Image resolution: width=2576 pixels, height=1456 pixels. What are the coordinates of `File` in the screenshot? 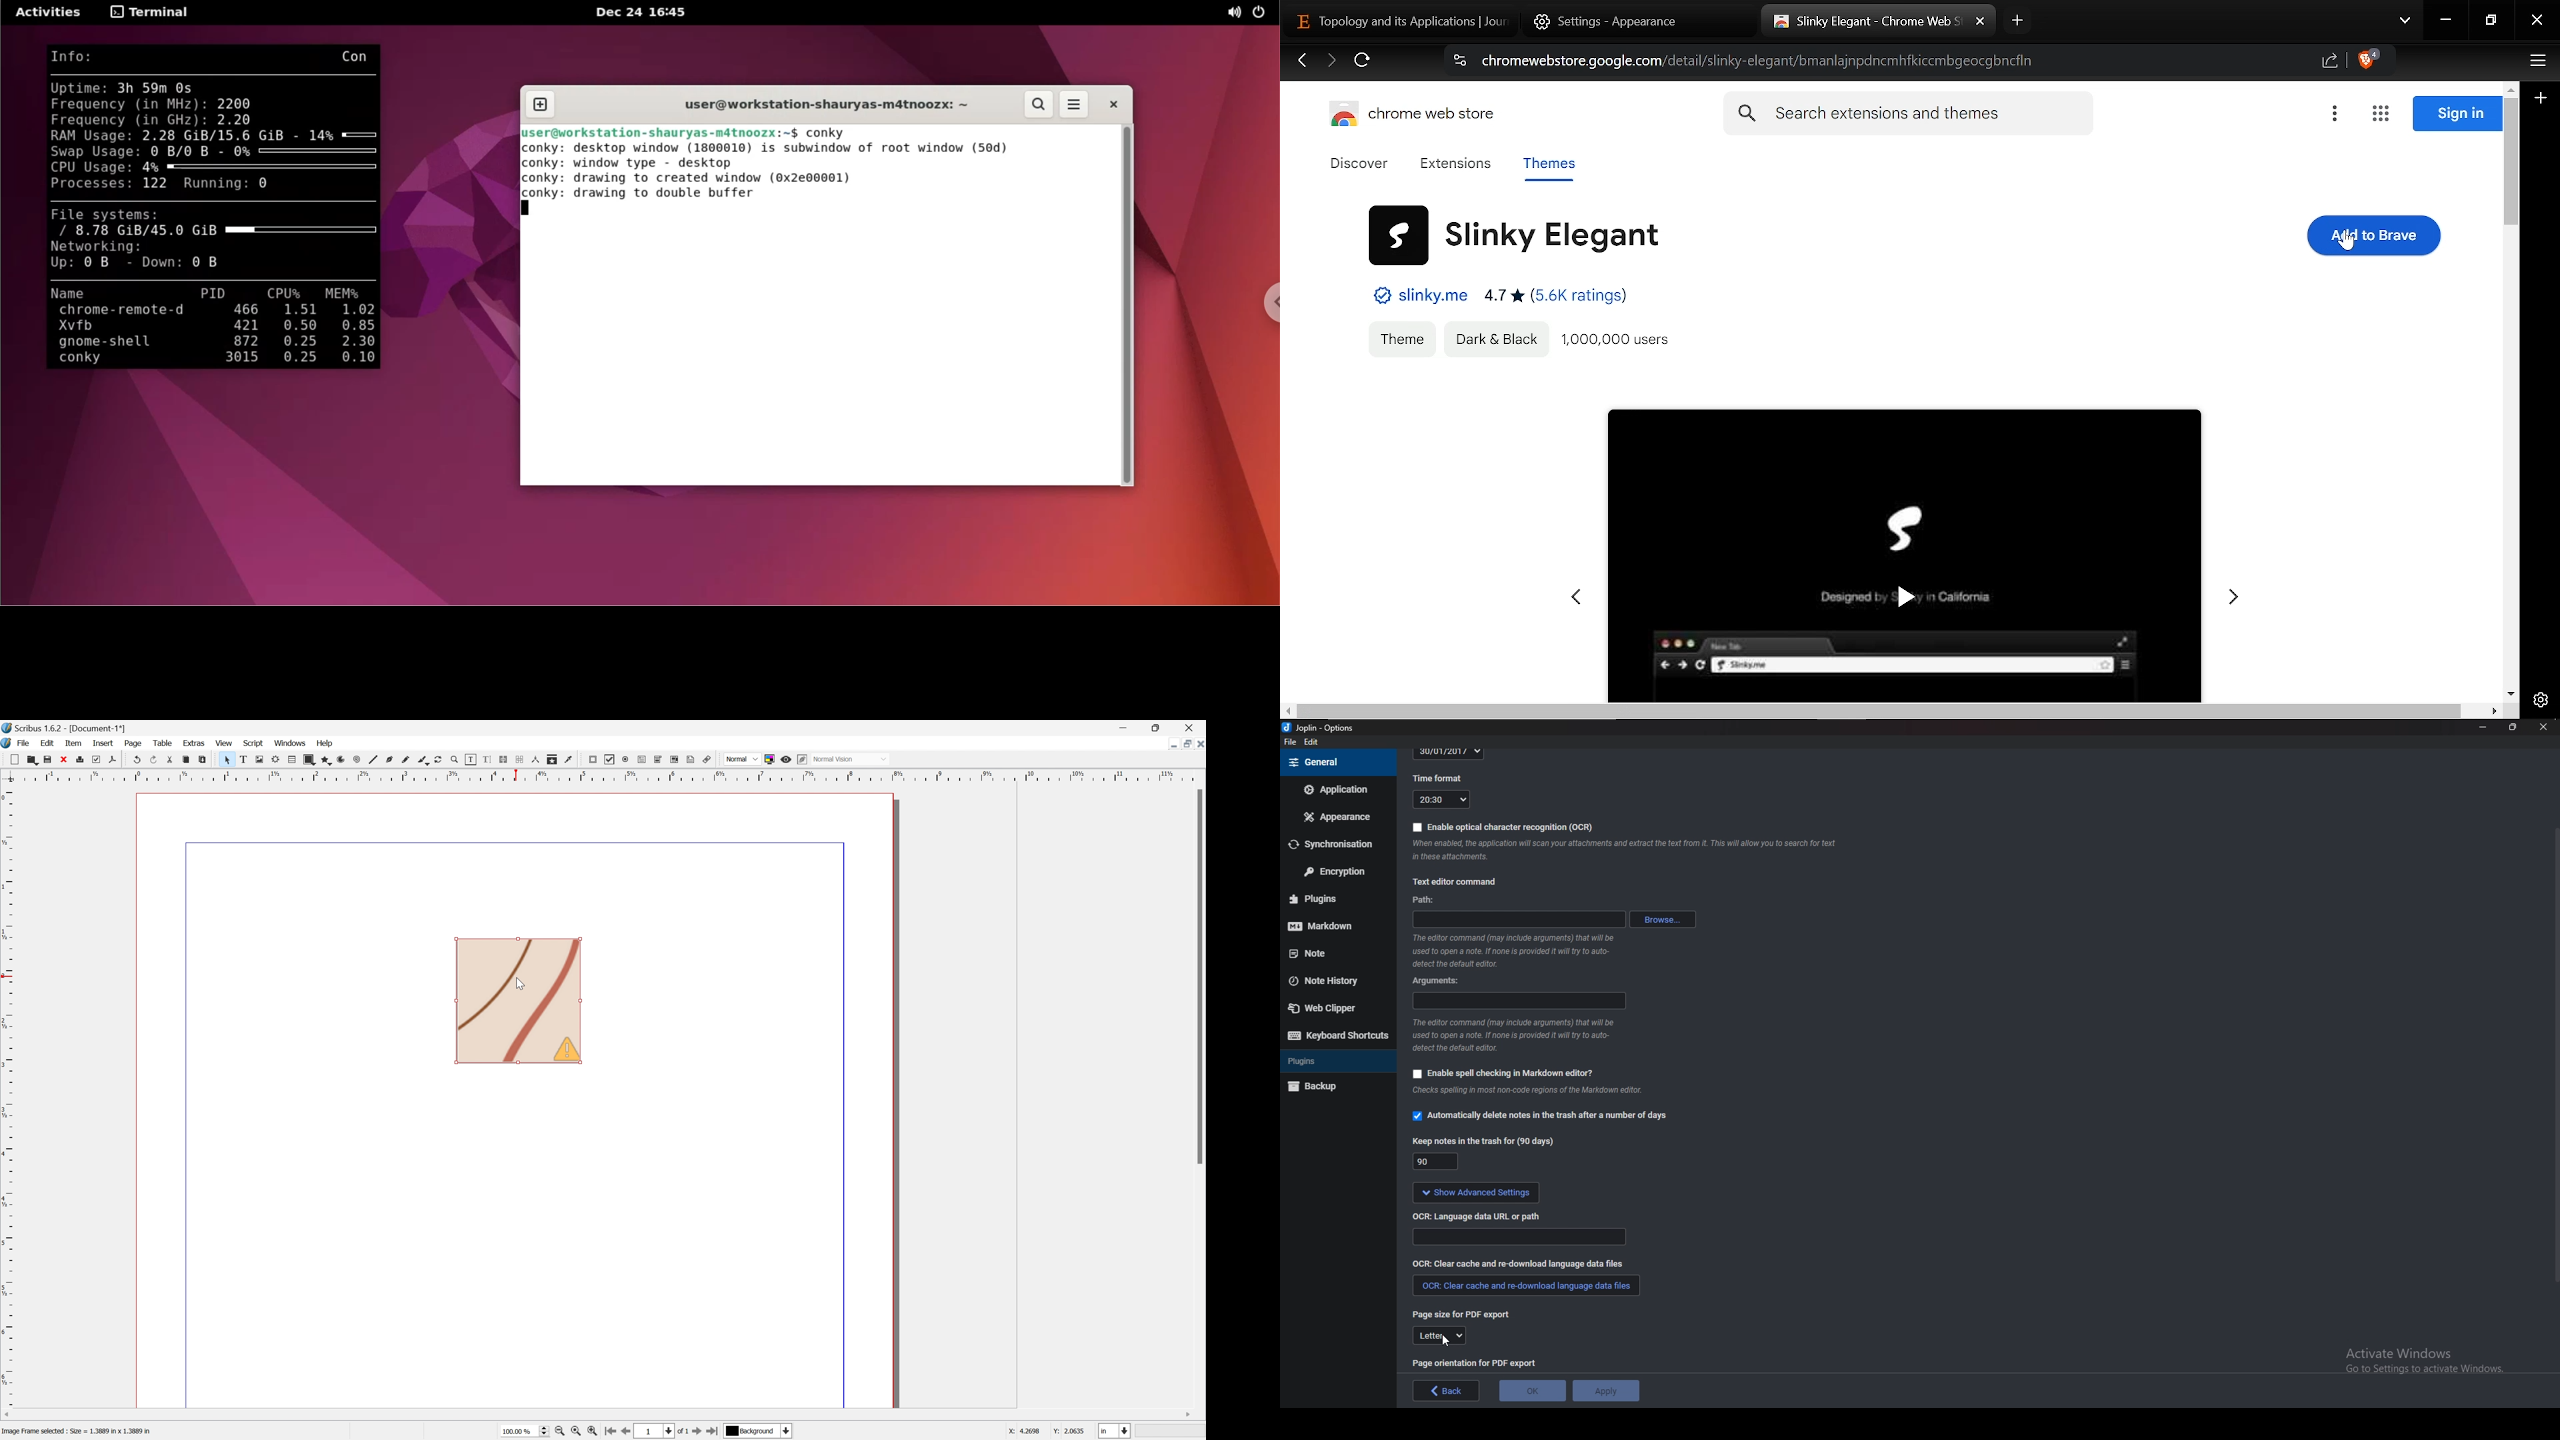 It's located at (1291, 742).